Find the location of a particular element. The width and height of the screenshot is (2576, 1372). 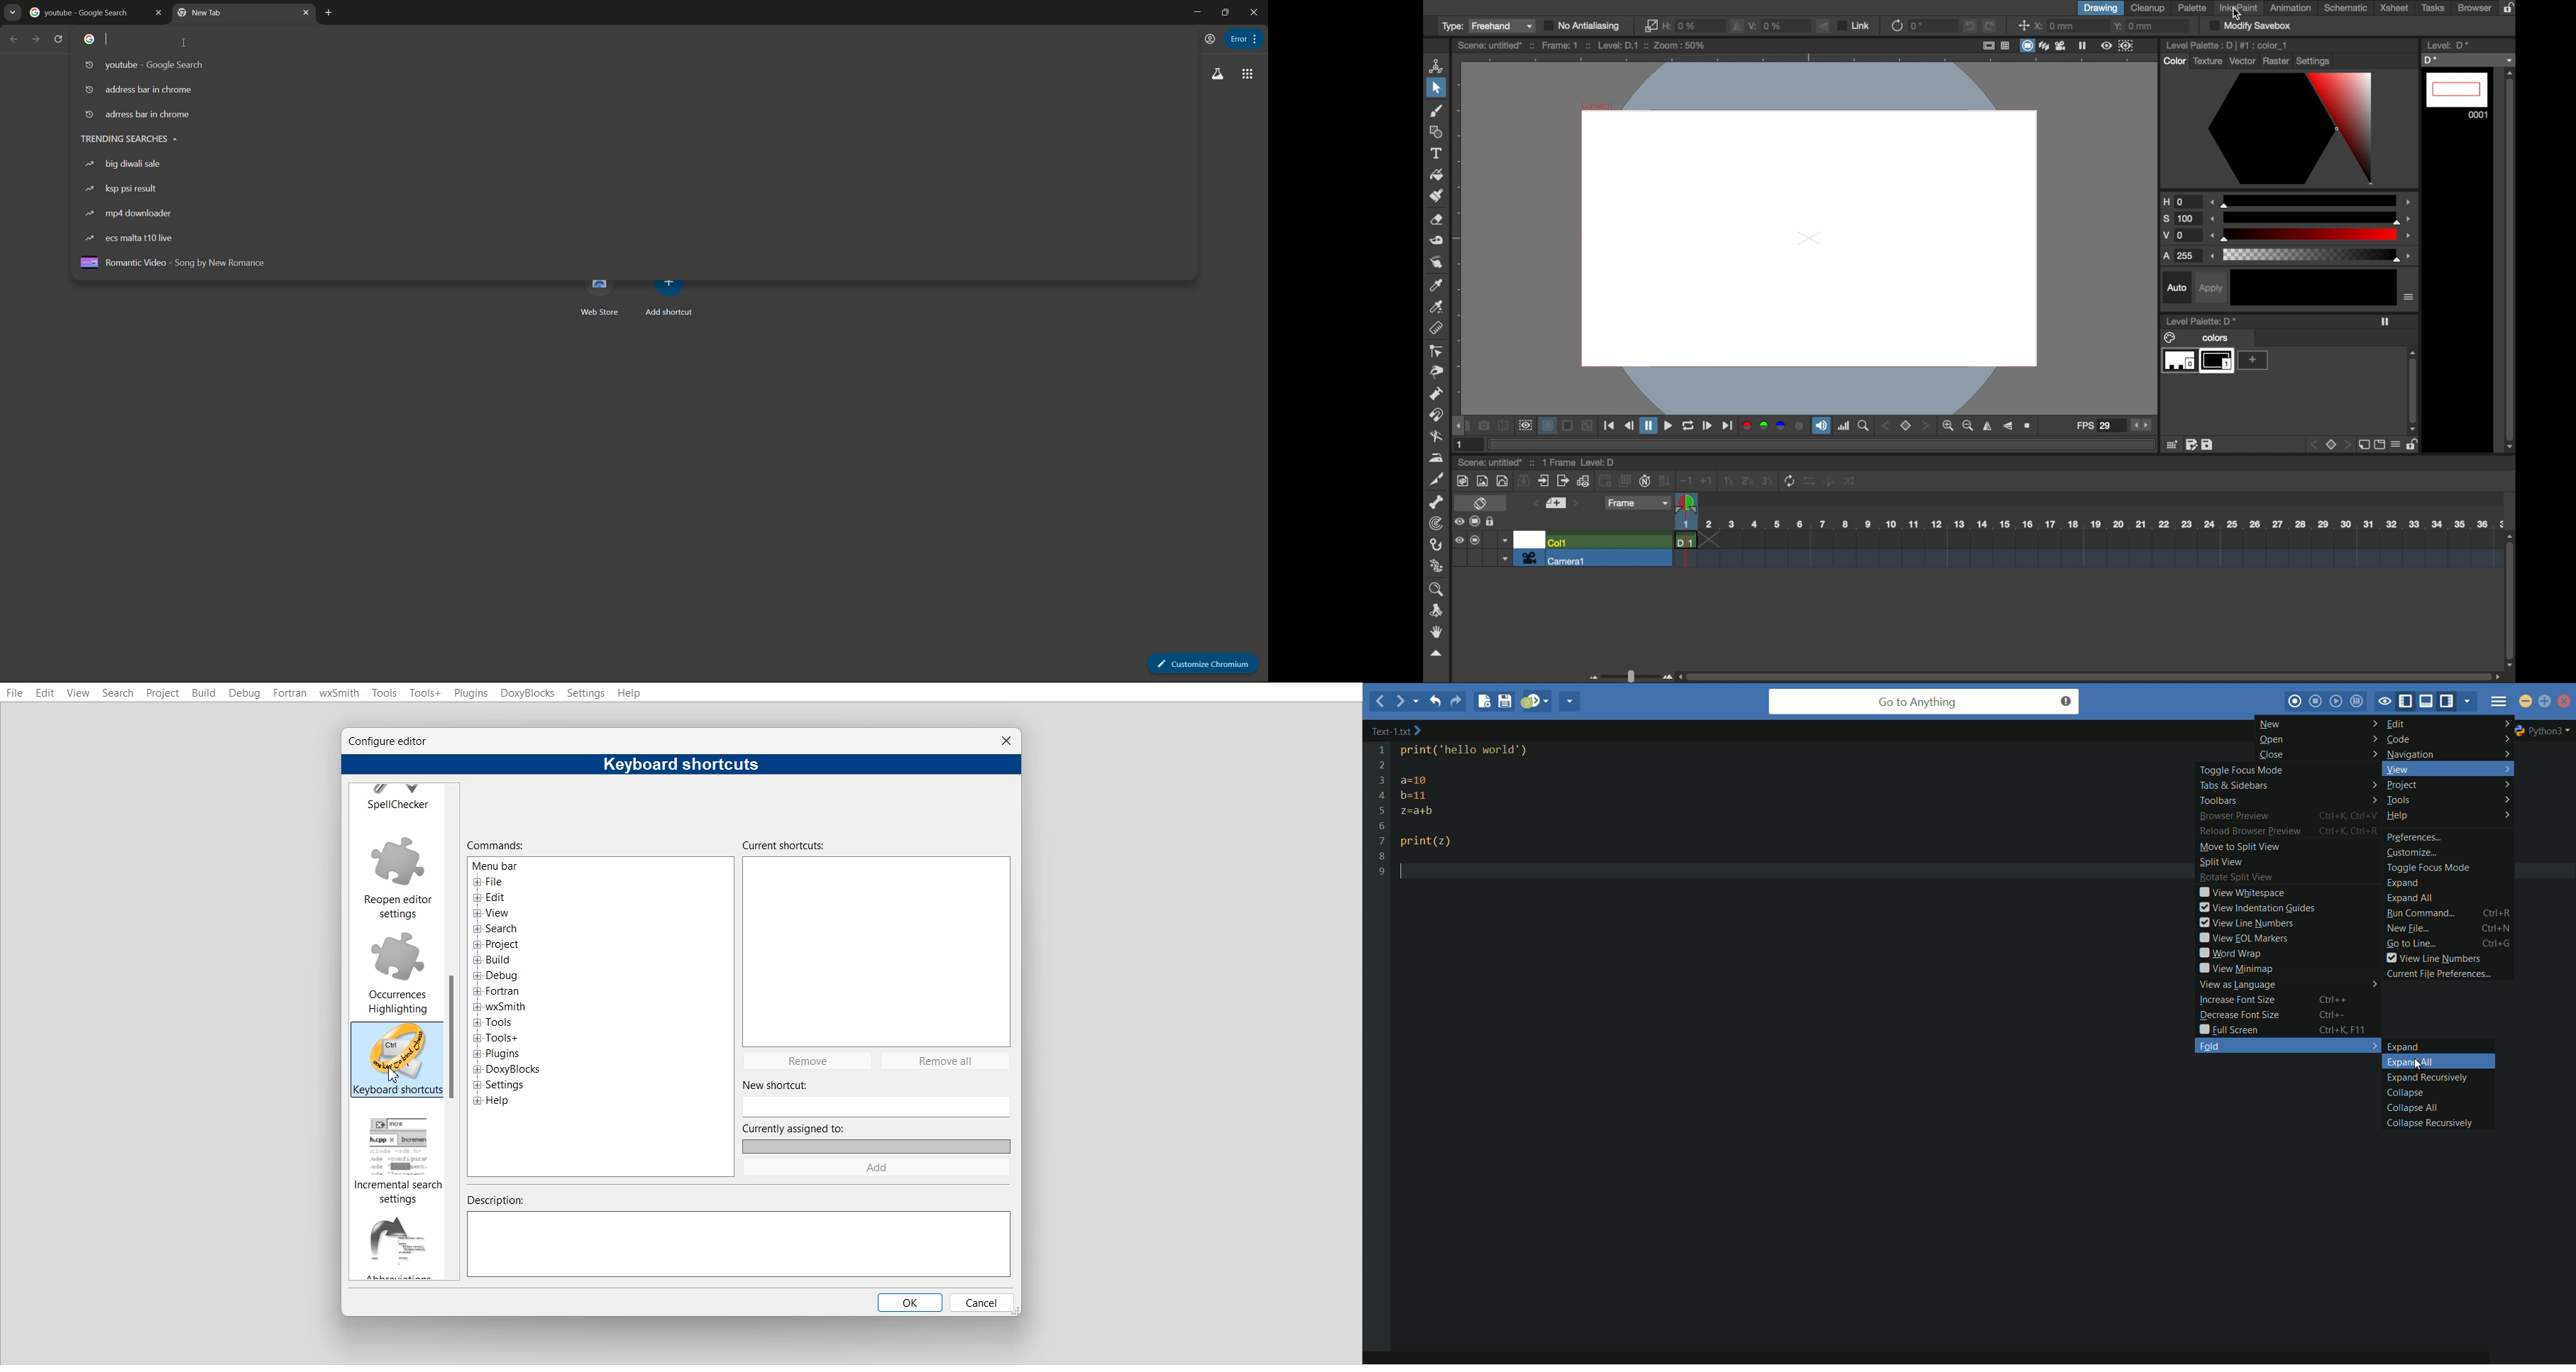

address bar in chrome is located at coordinates (139, 90).